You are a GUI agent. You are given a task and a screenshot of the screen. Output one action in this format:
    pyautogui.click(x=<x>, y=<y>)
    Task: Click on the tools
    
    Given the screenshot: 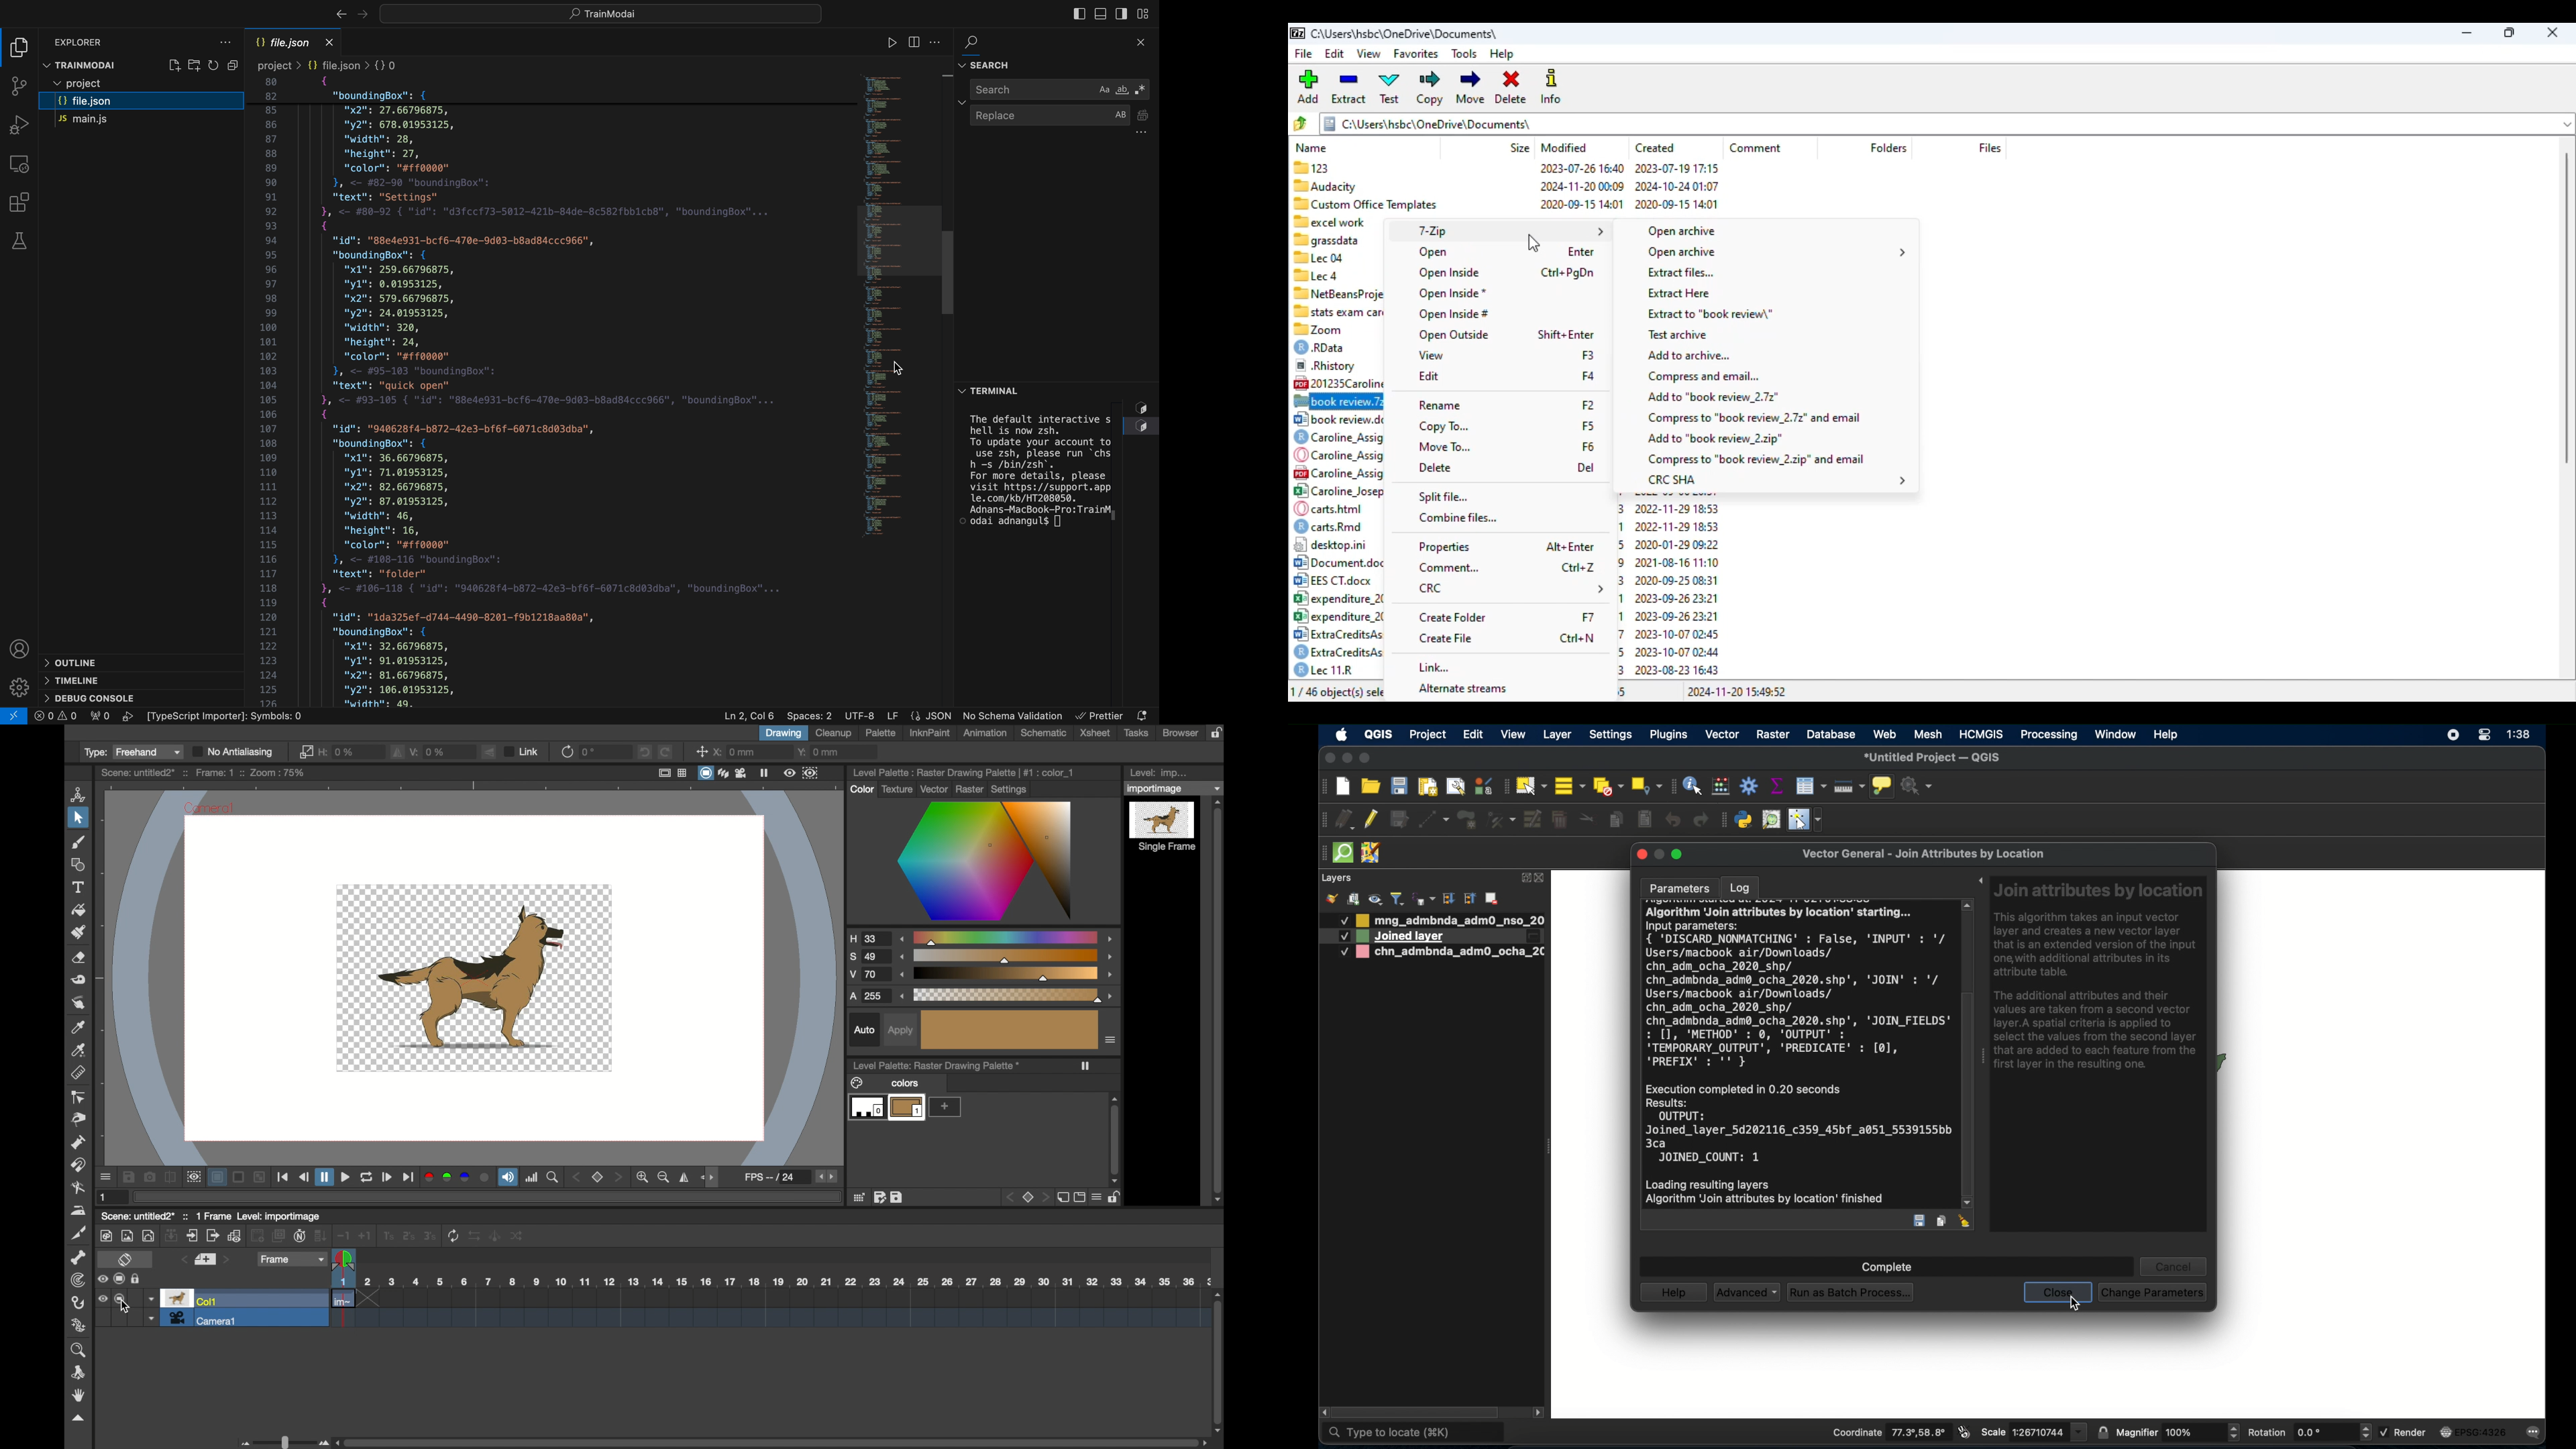 What is the action you would take?
    pyautogui.click(x=1464, y=55)
    